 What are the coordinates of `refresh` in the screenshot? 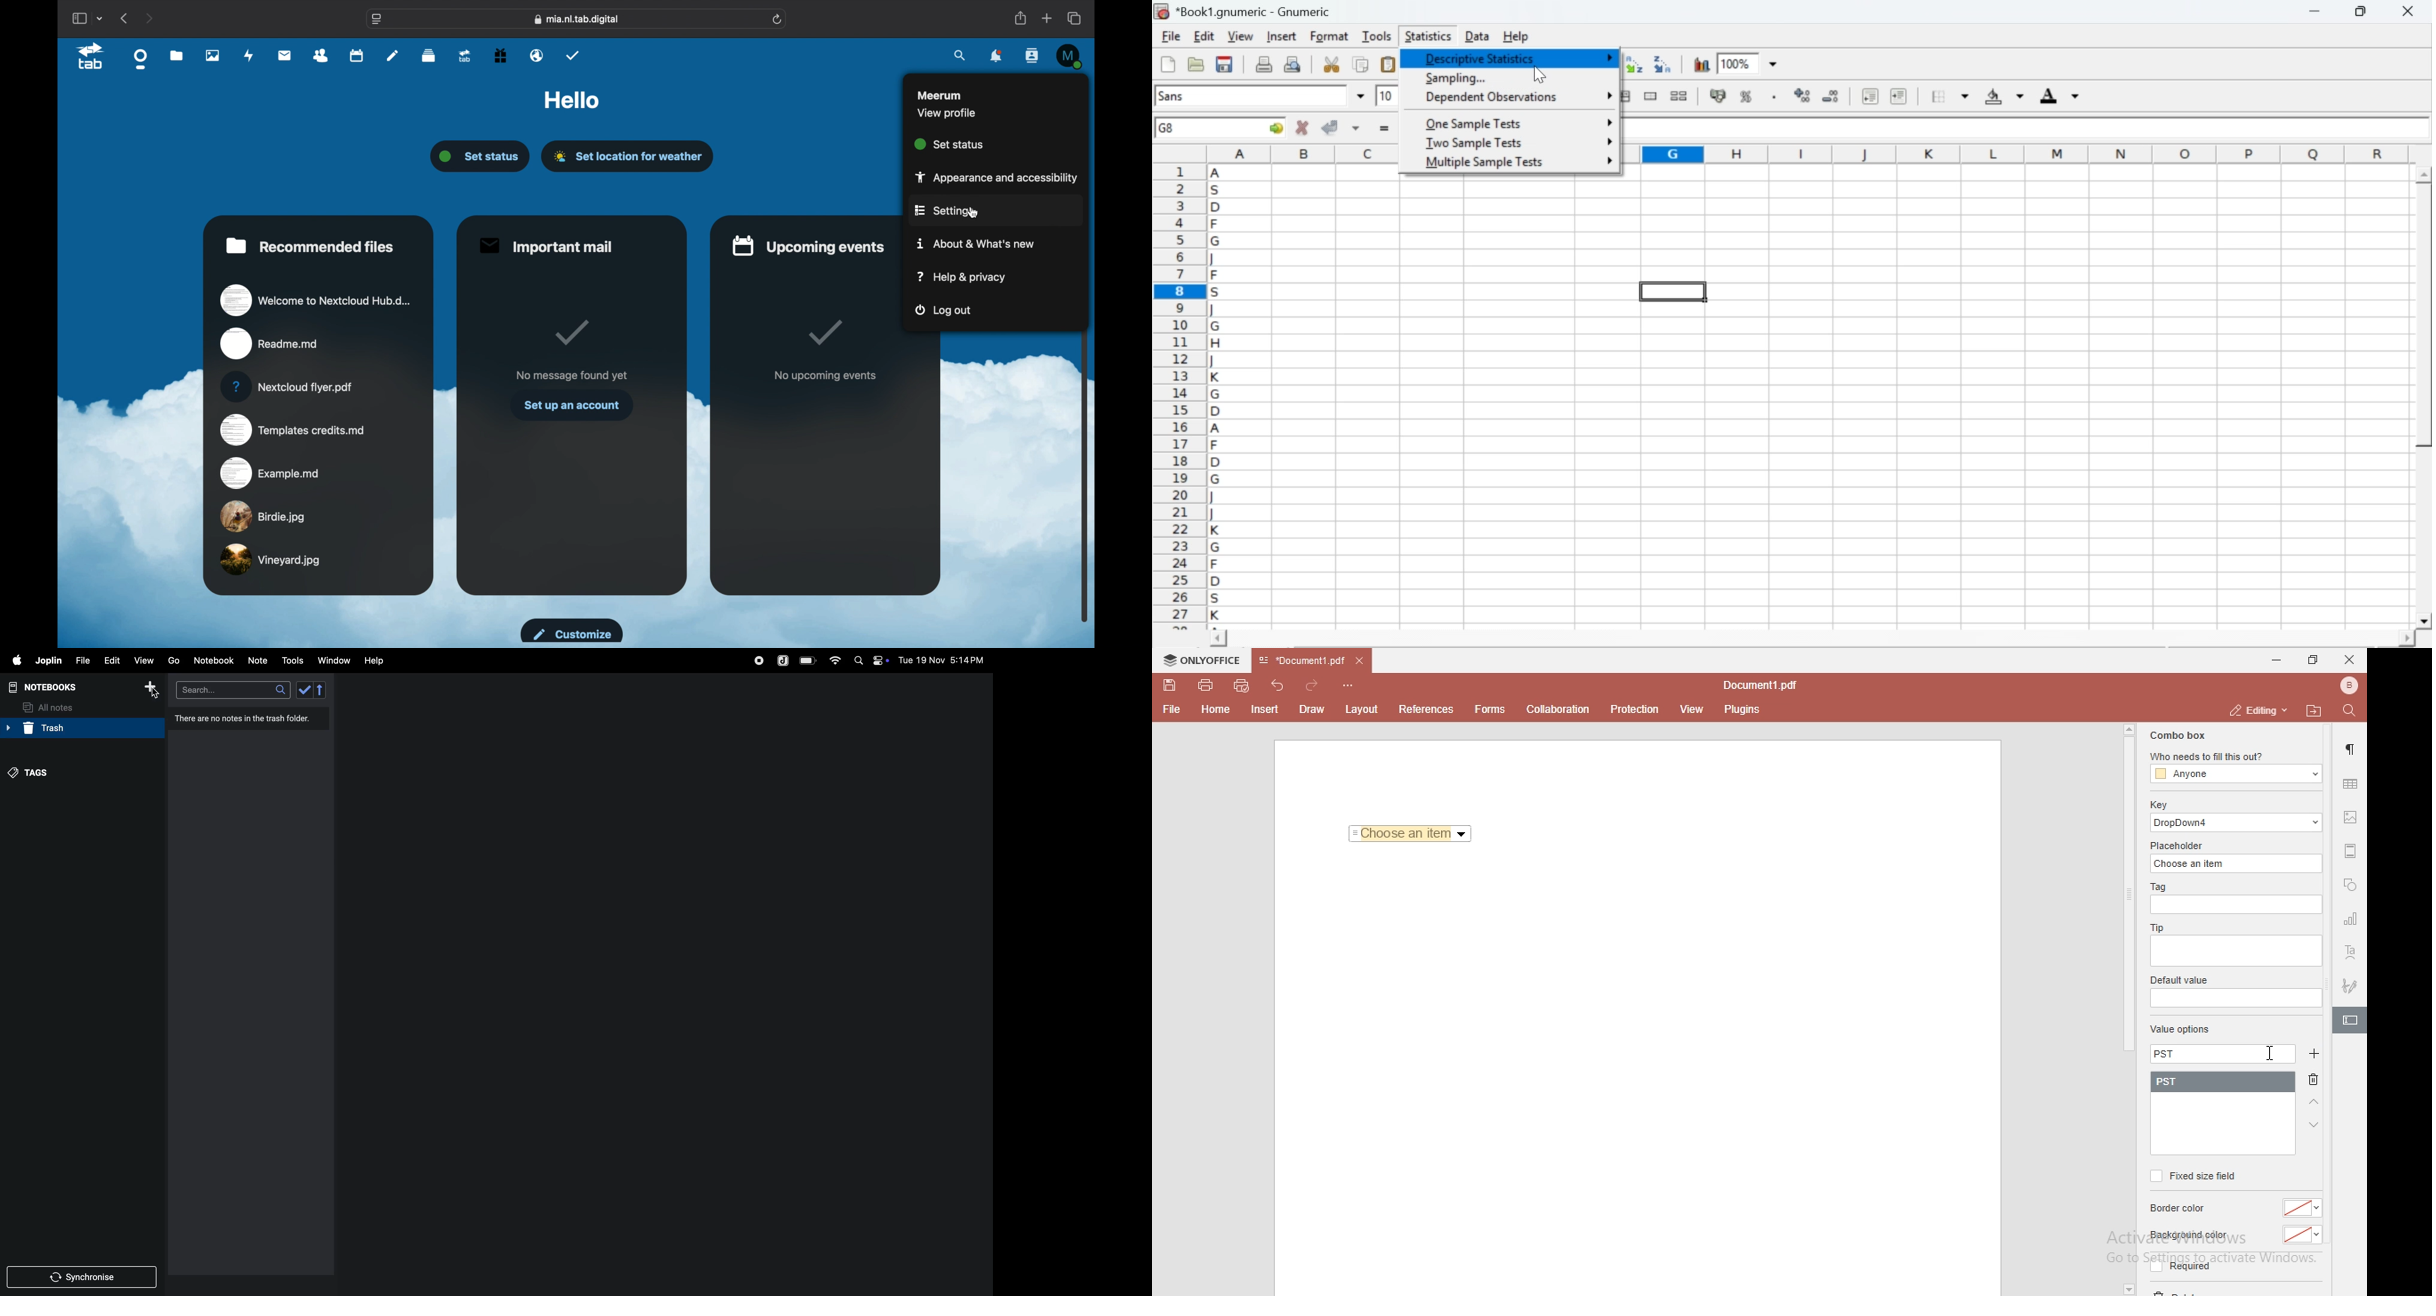 It's located at (778, 20).